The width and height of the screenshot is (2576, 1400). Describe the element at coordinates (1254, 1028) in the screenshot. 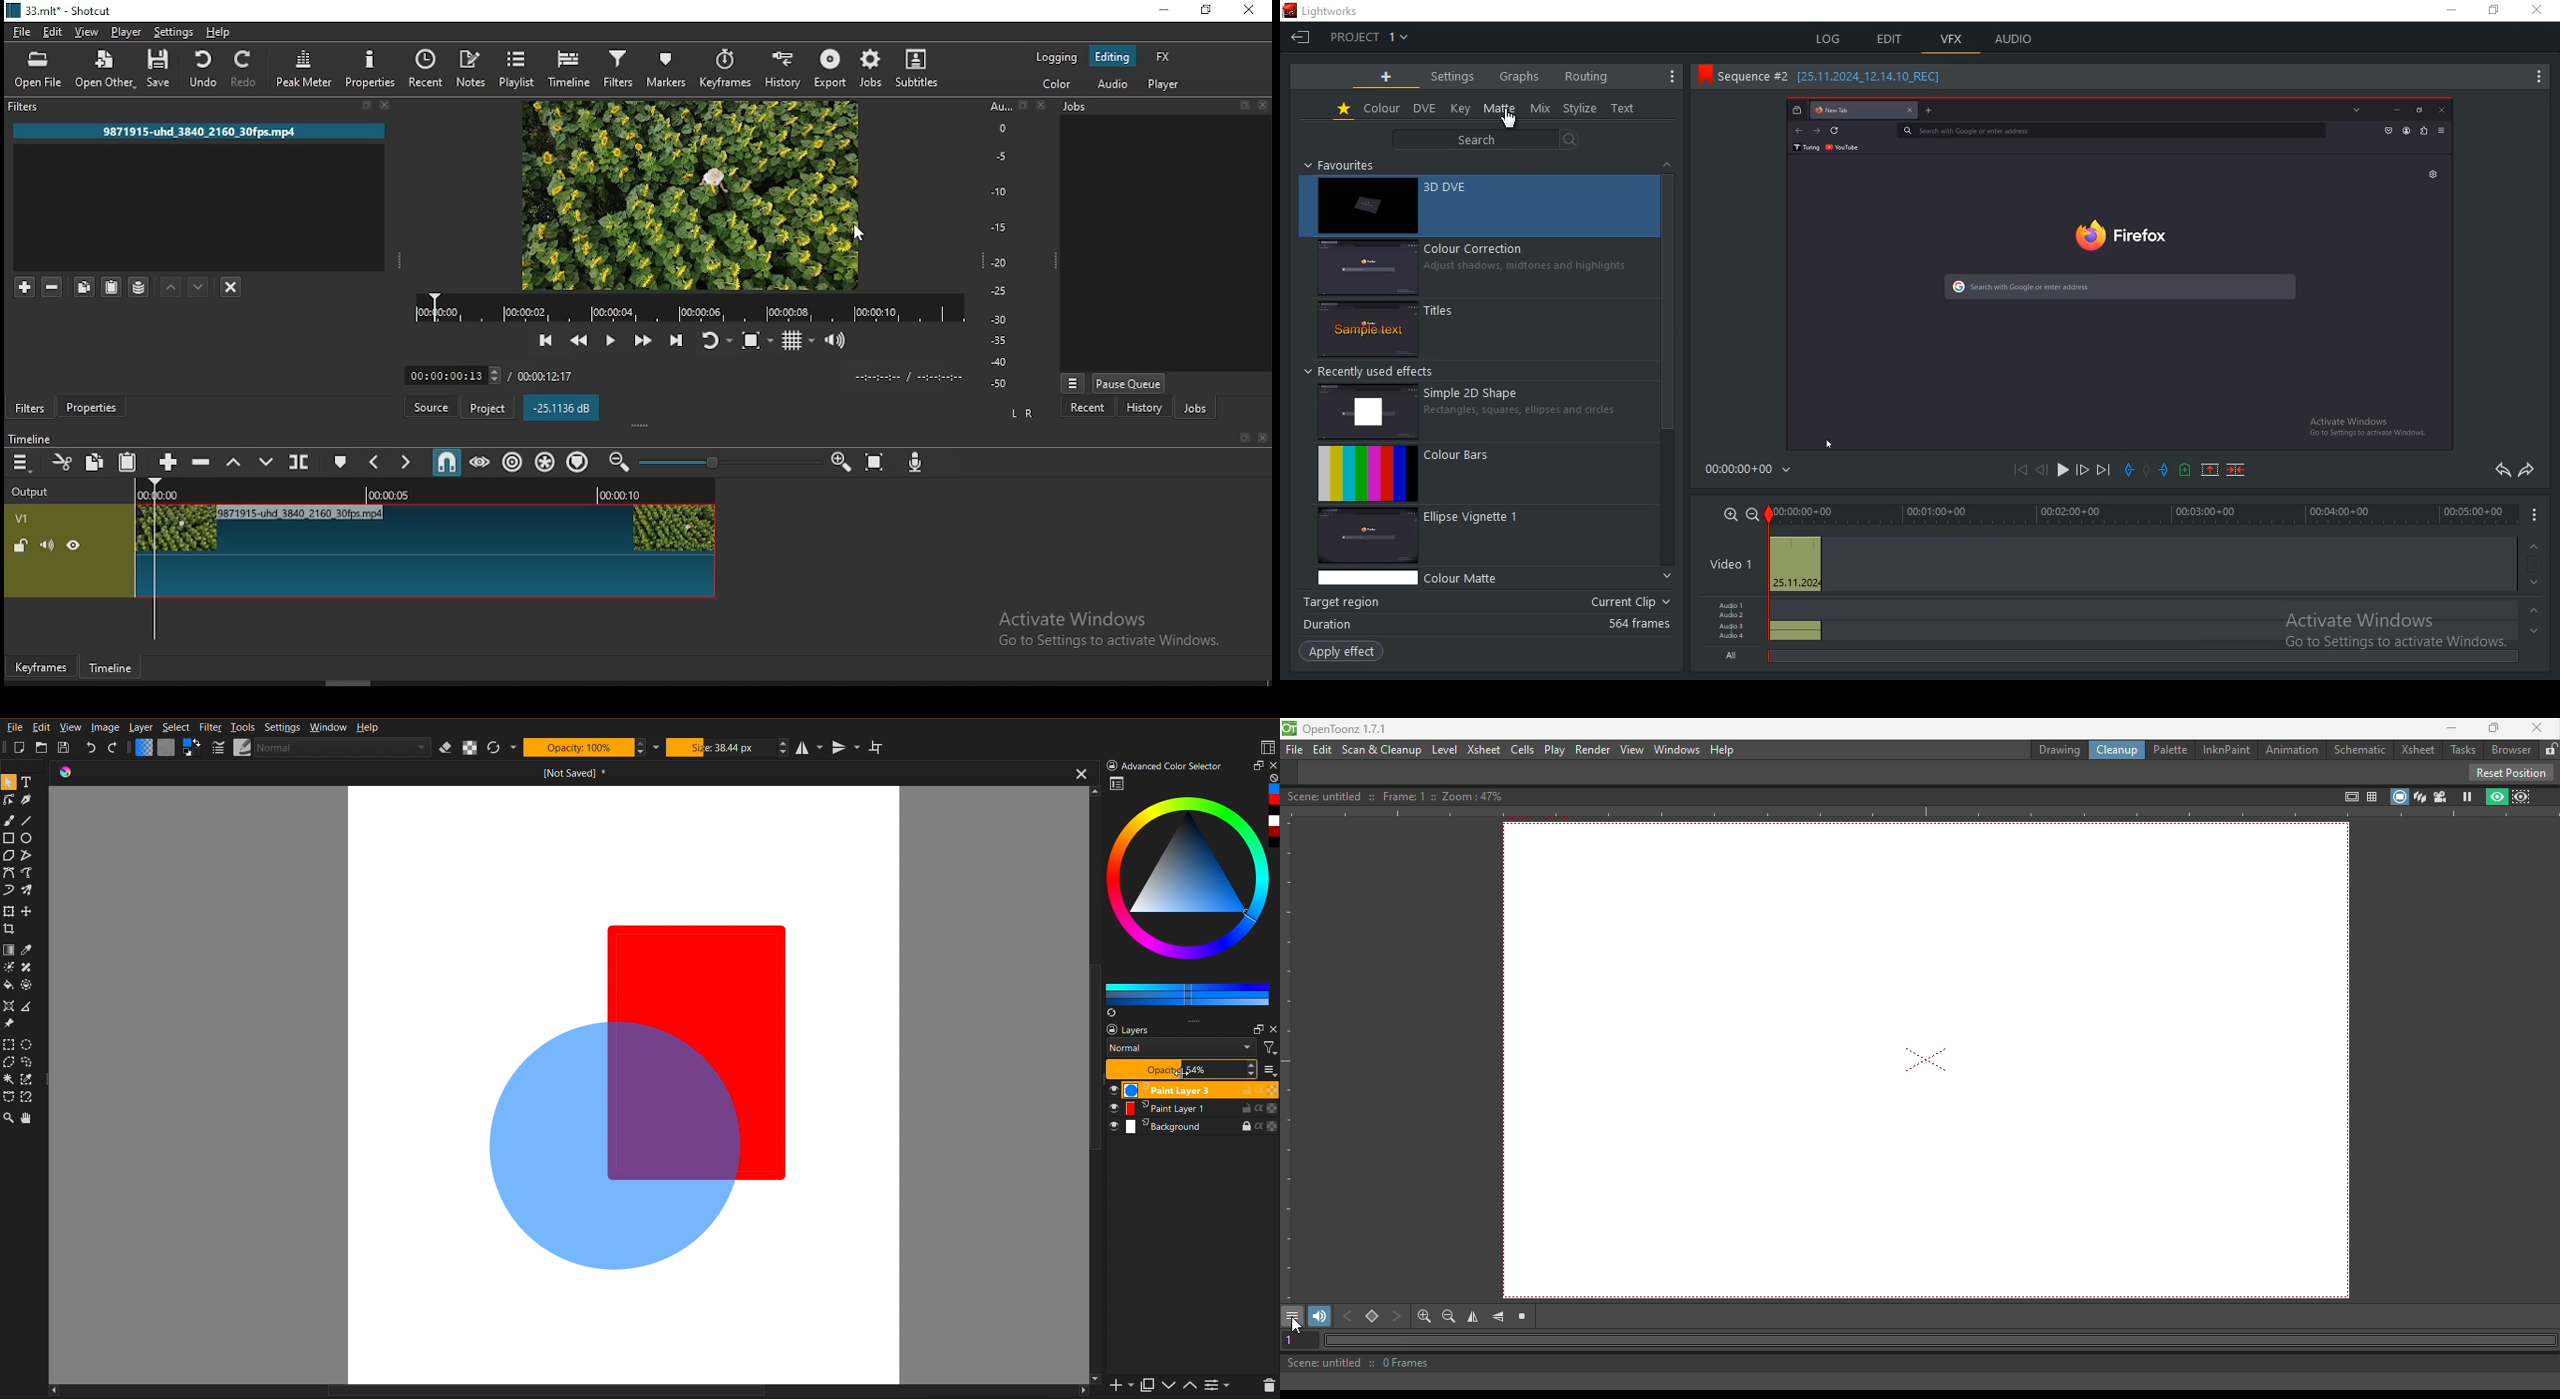

I see `Maximize` at that location.